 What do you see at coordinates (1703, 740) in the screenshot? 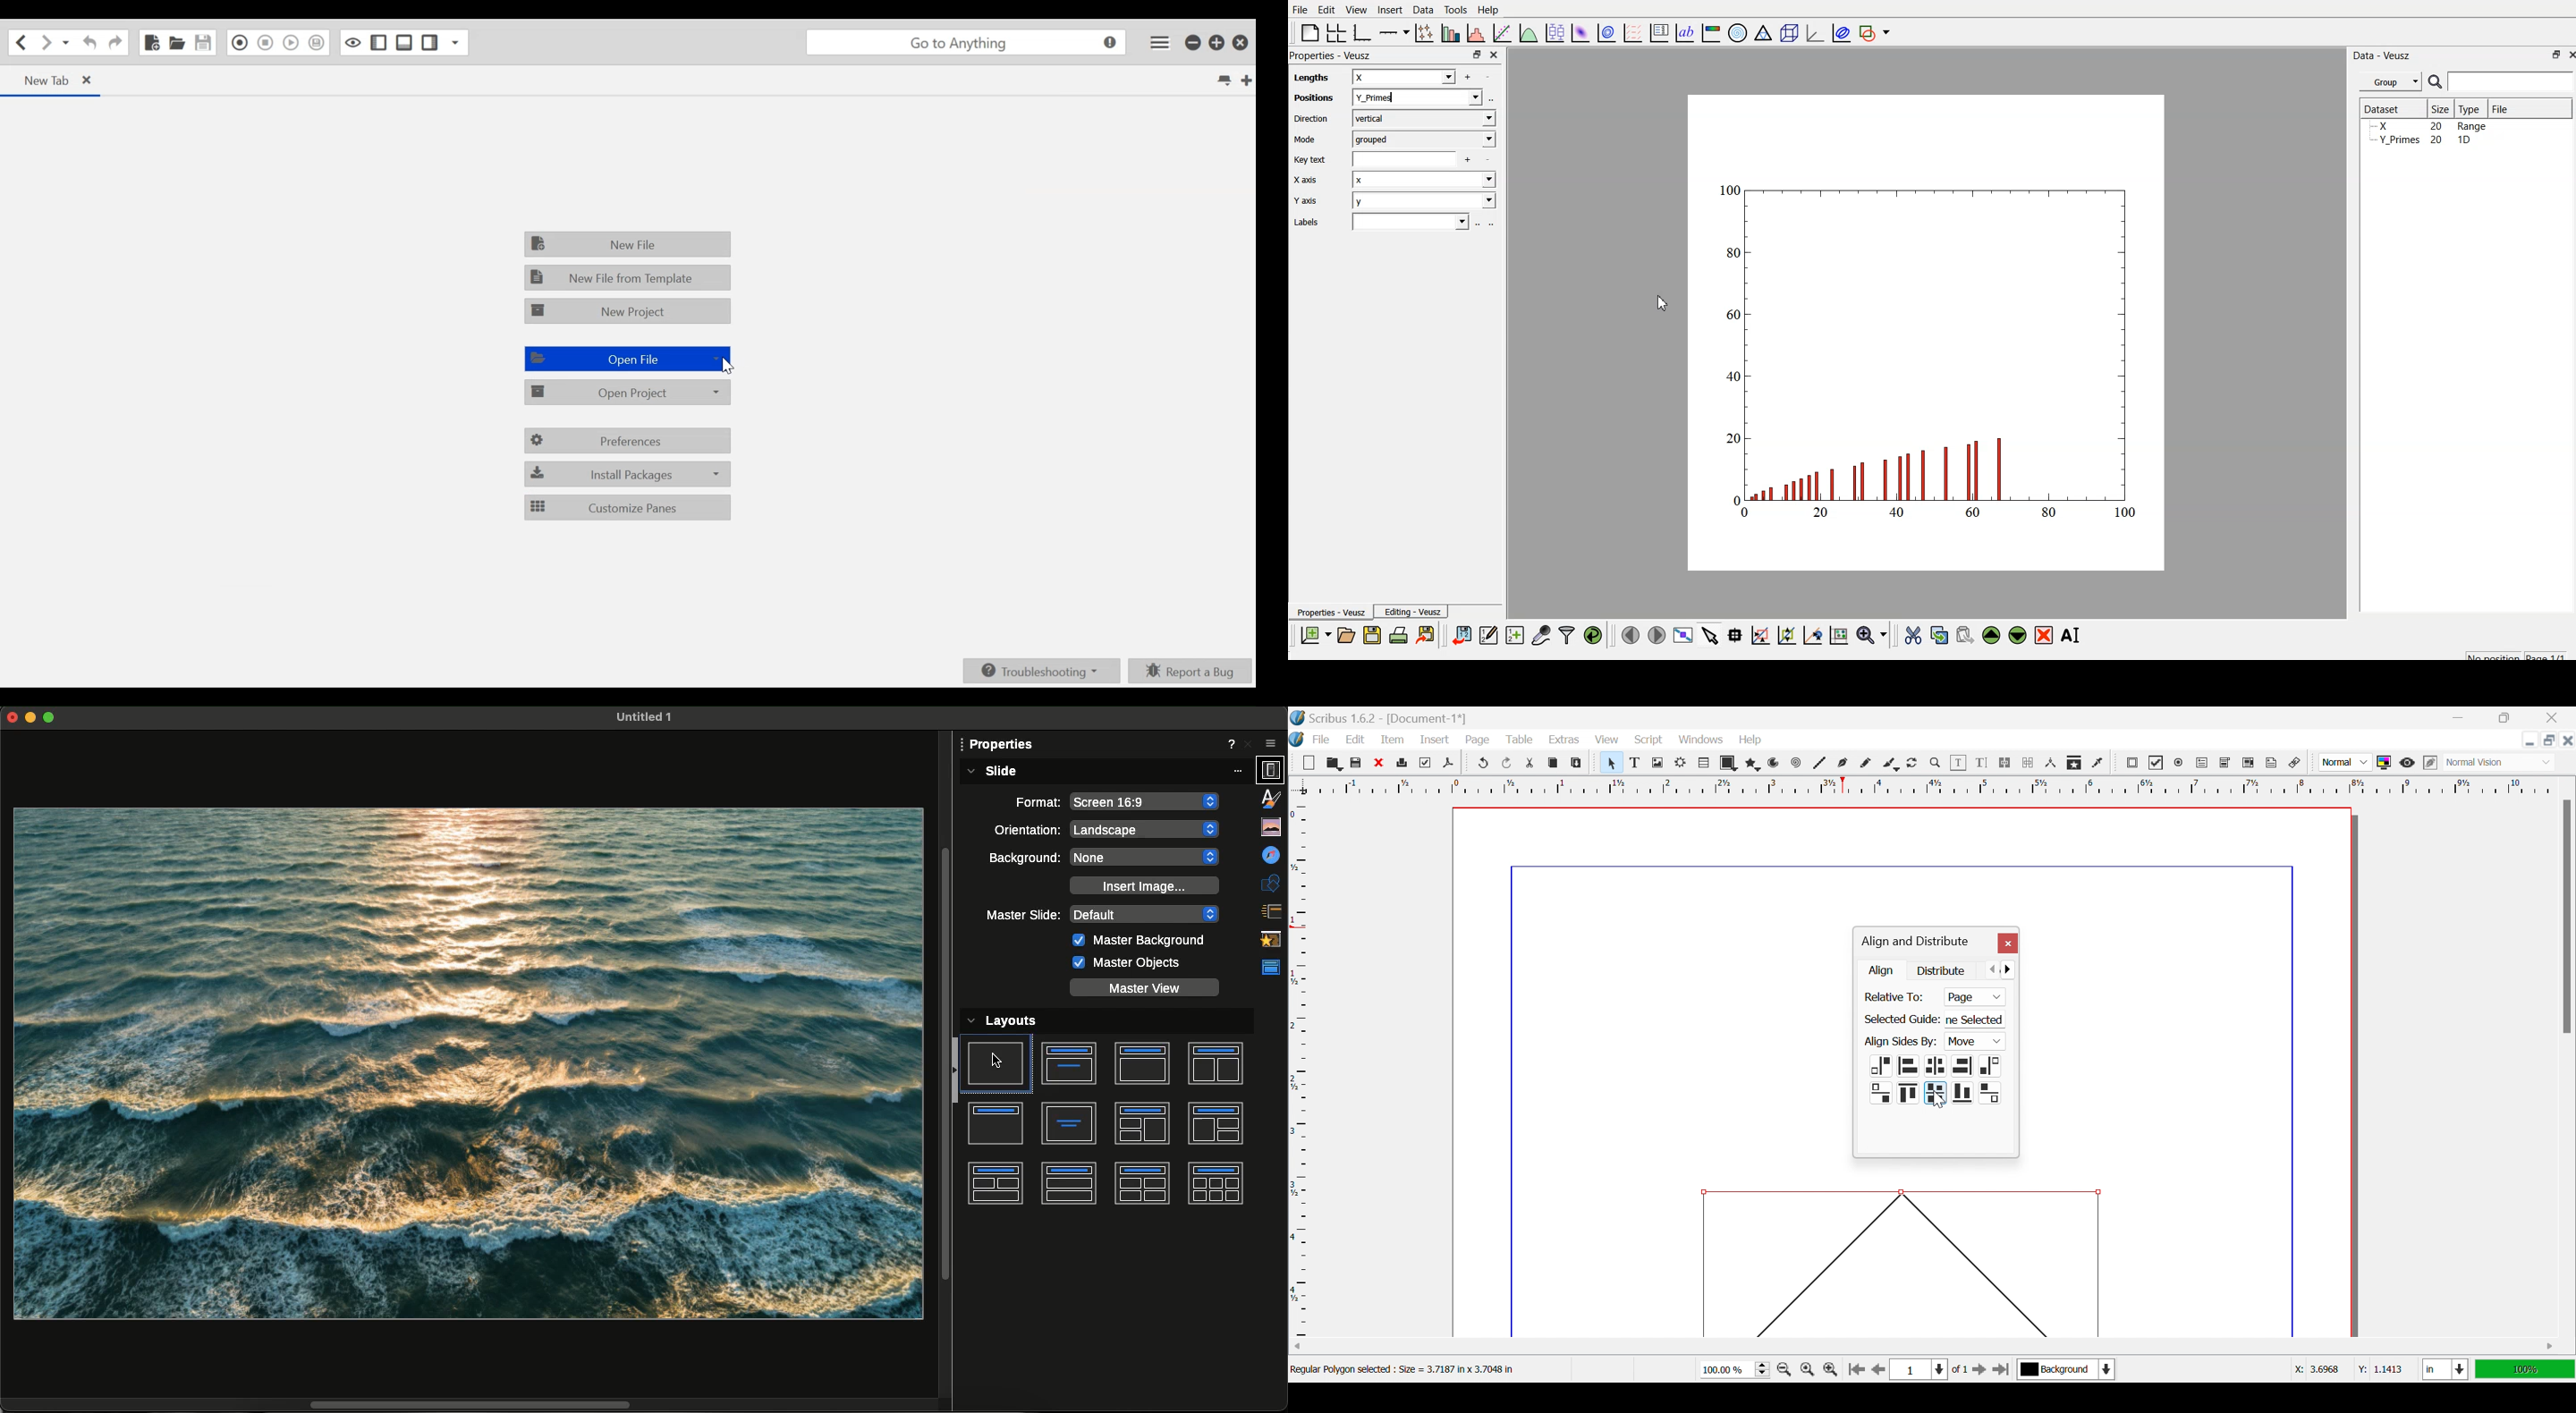
I see `Windows` at bounding box center [1703, 740].